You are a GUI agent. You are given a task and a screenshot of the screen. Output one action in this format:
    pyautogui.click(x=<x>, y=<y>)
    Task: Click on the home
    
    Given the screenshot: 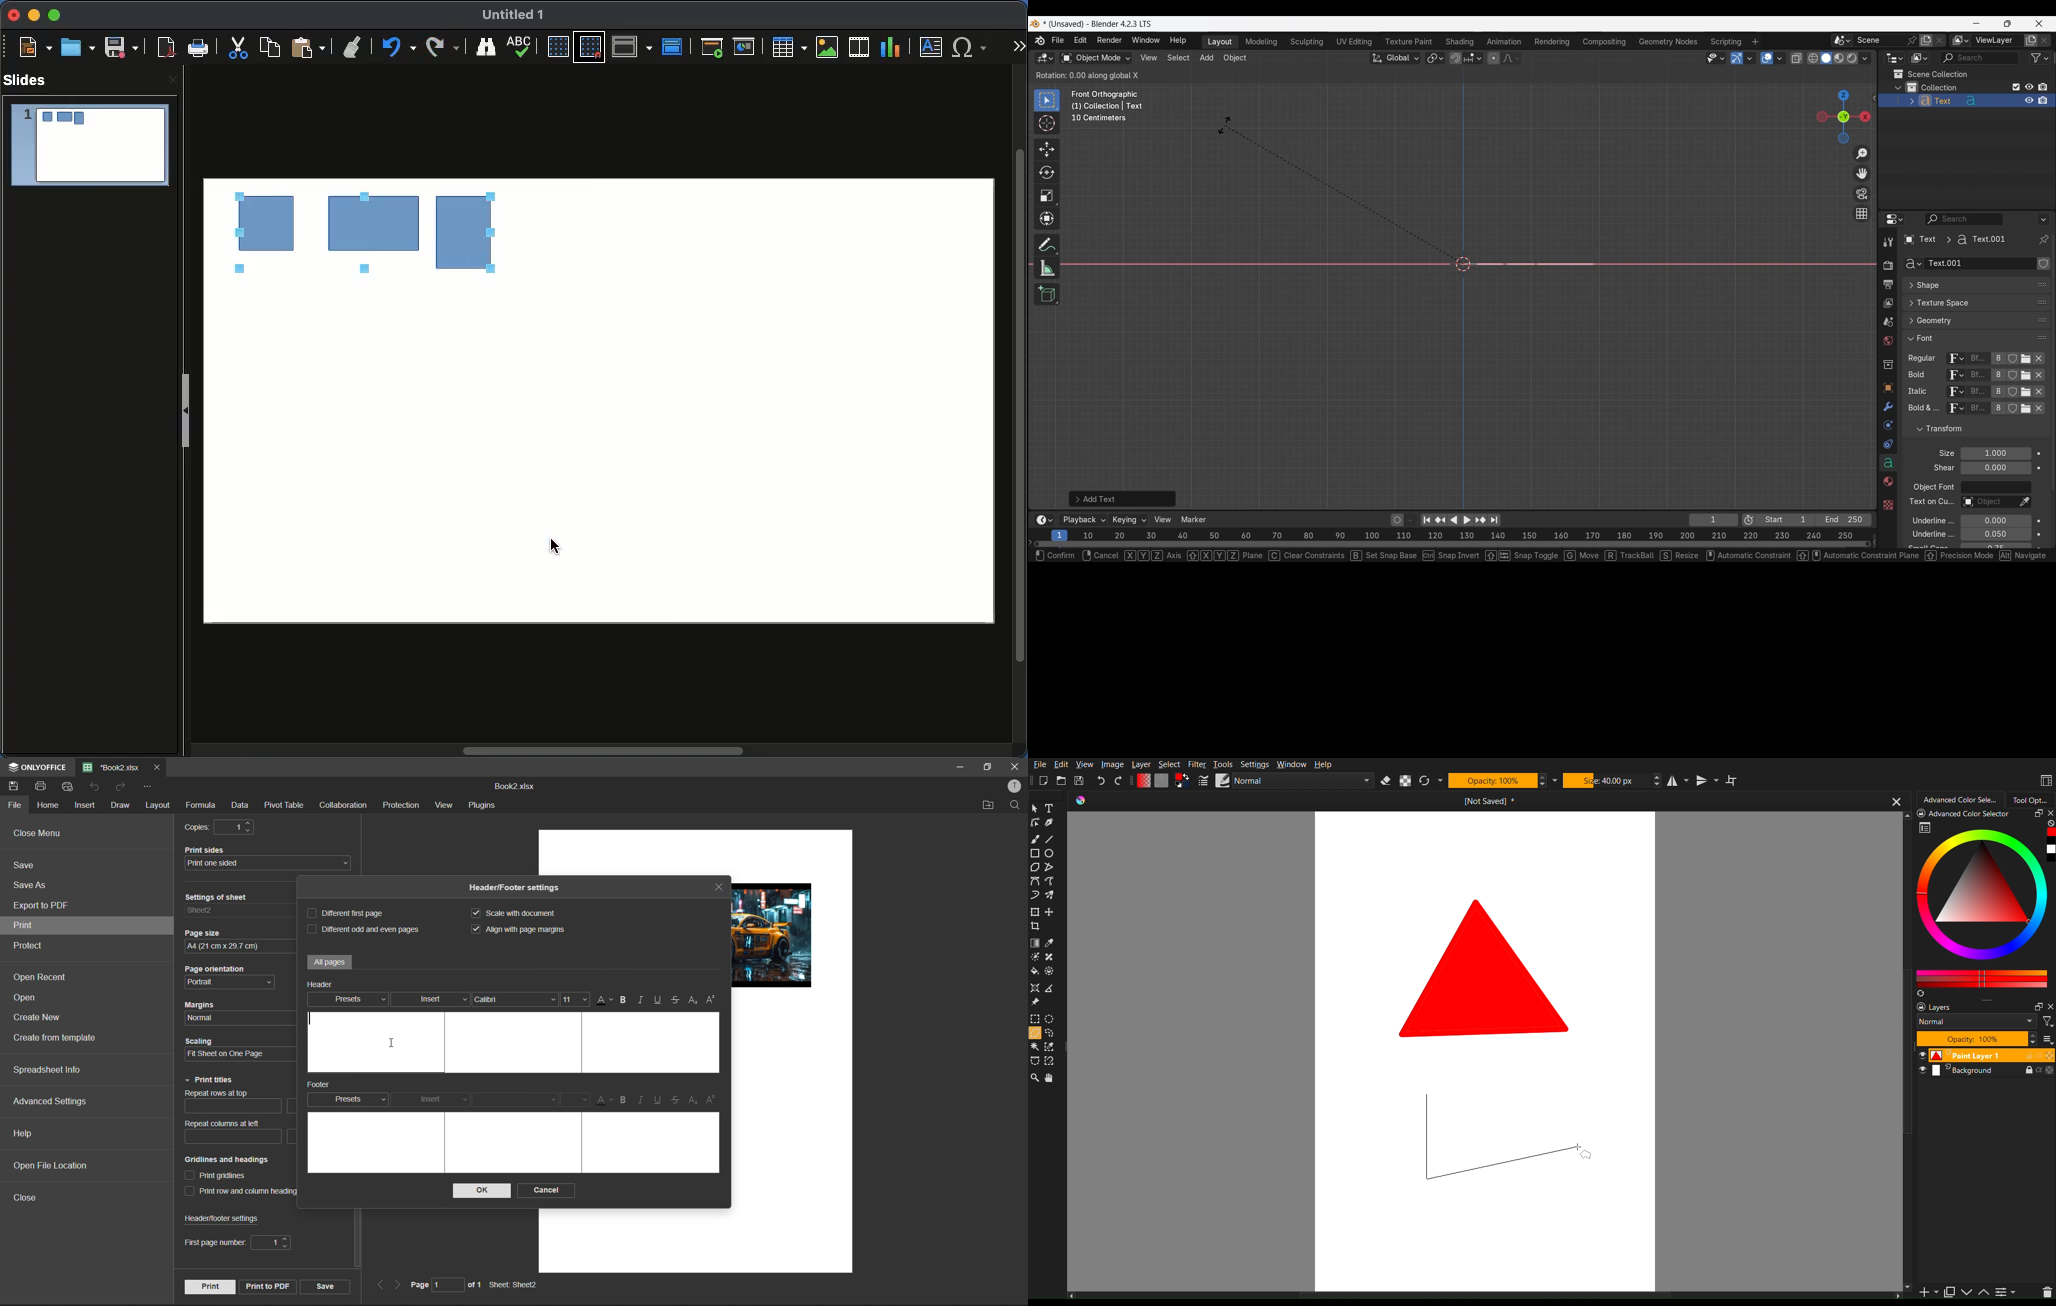 What is the action you would take?
    pyautogui.click(x=50, y=804)
    